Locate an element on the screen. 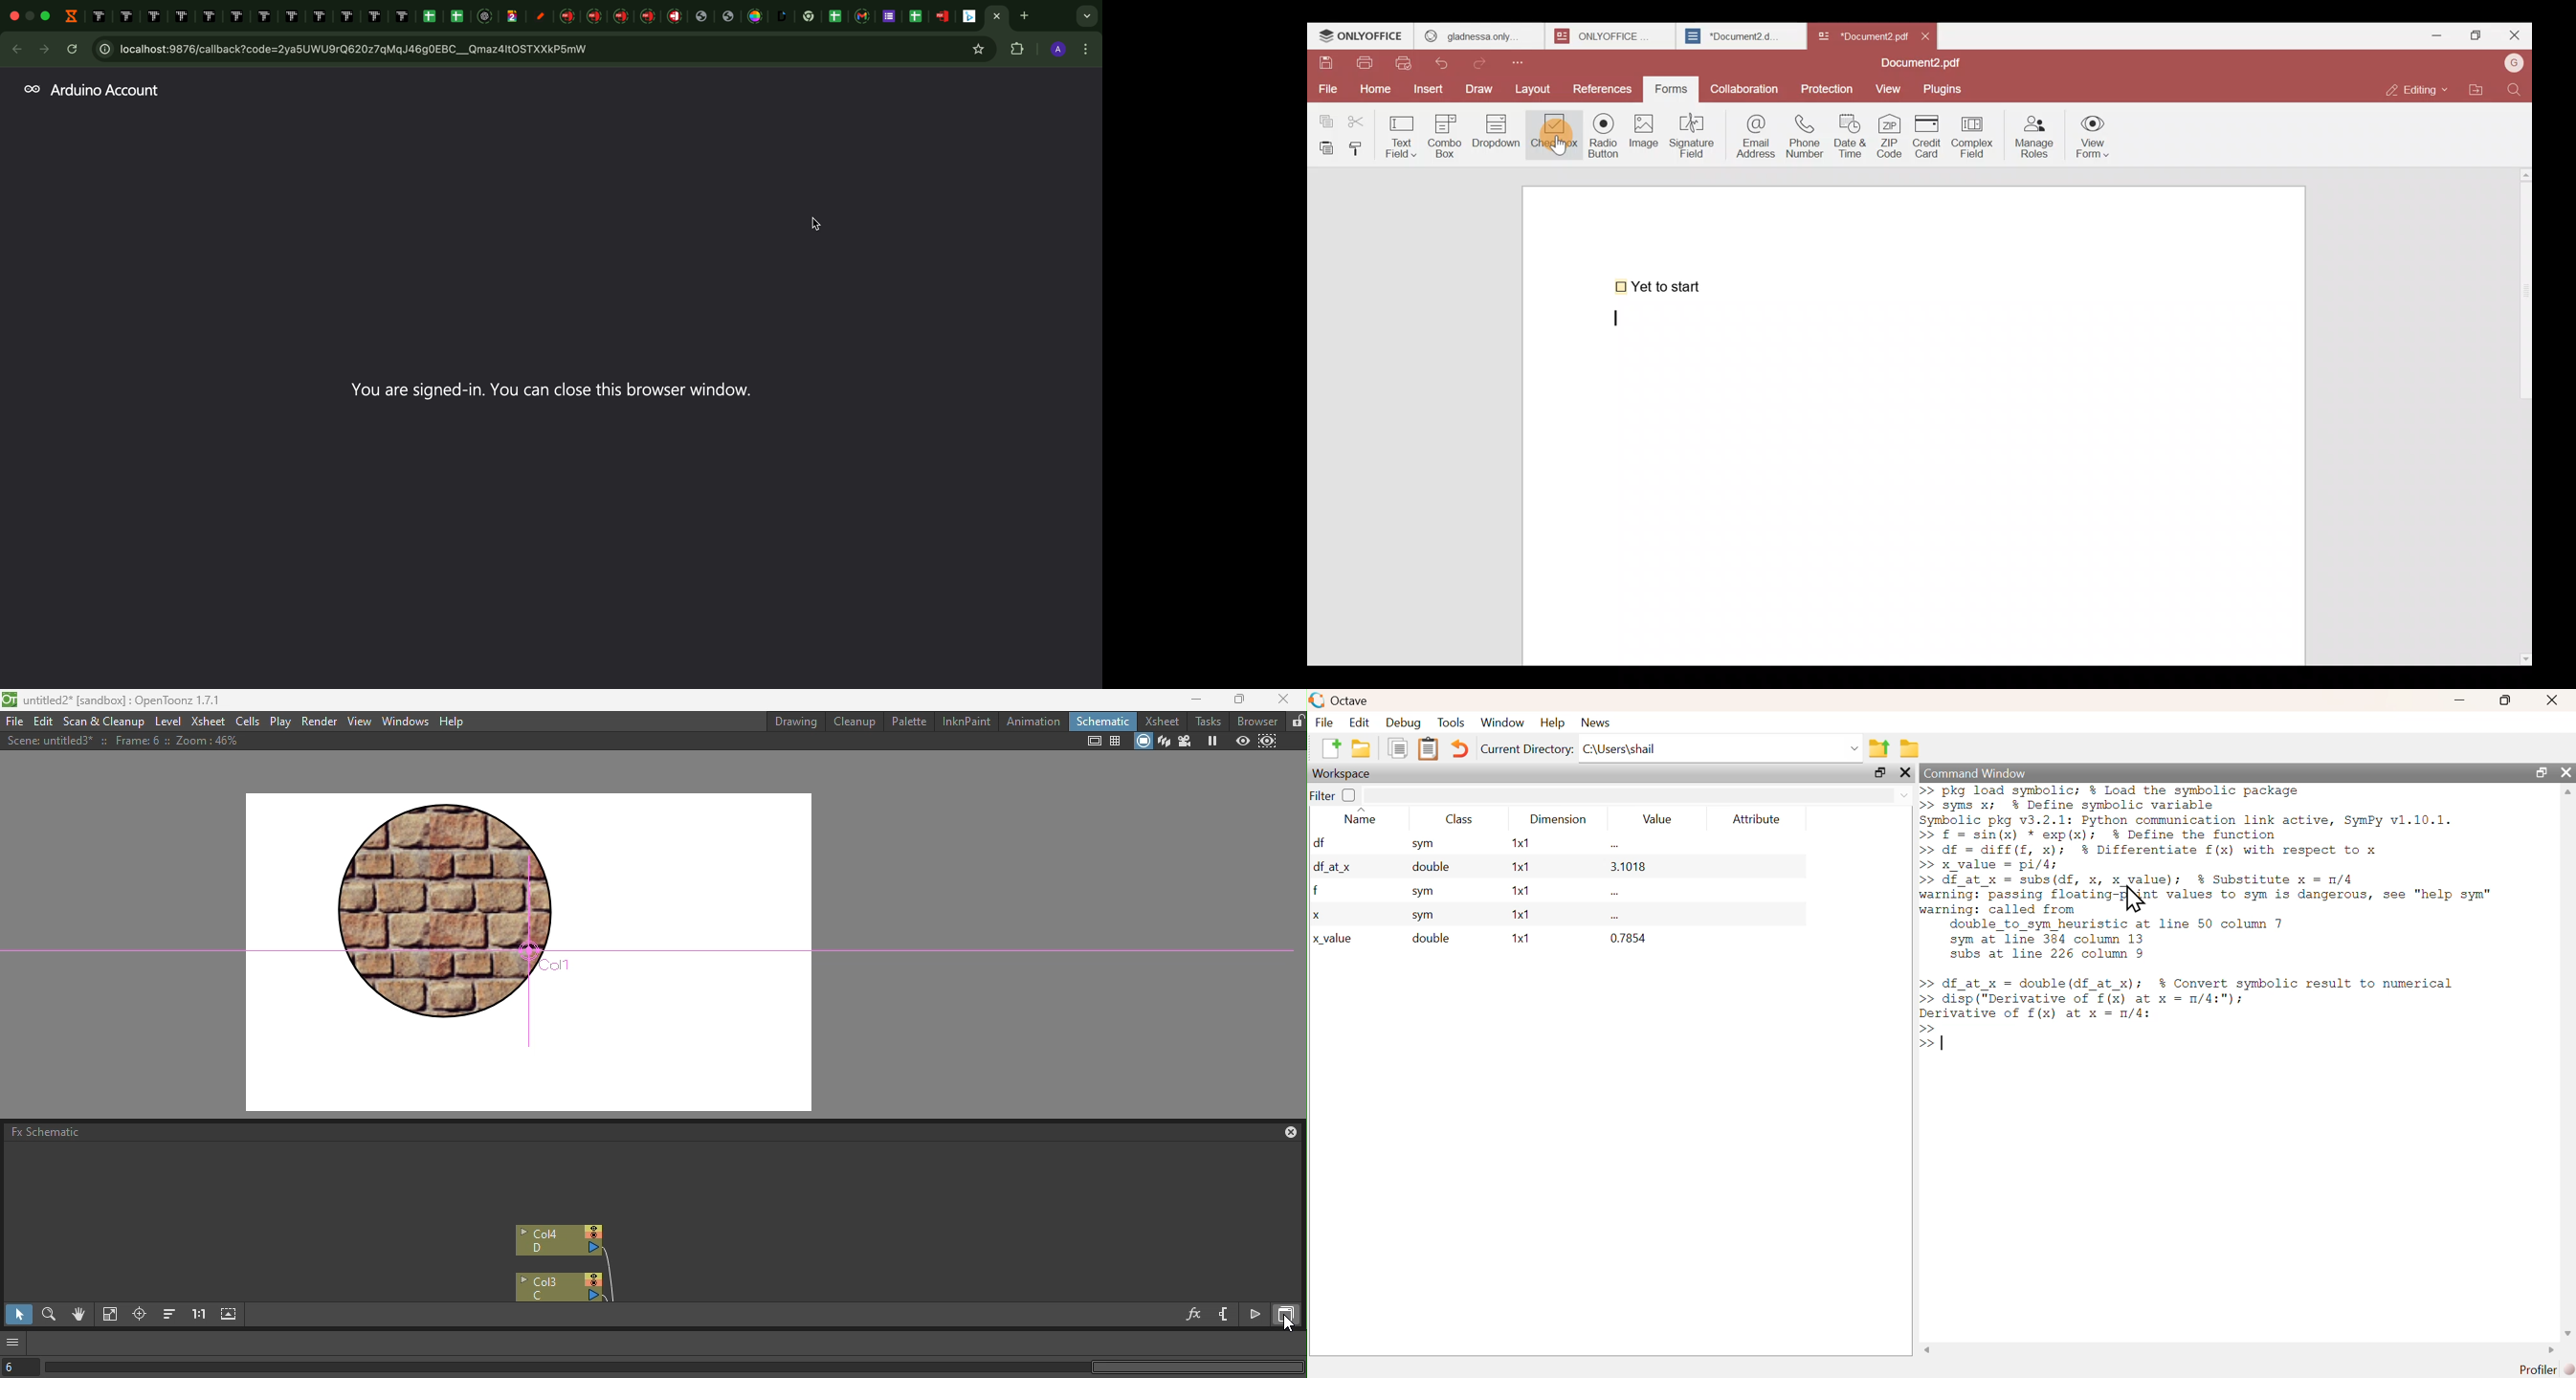 The image size is (2576, 1400). Copy is located at coordinates (1398, 749).